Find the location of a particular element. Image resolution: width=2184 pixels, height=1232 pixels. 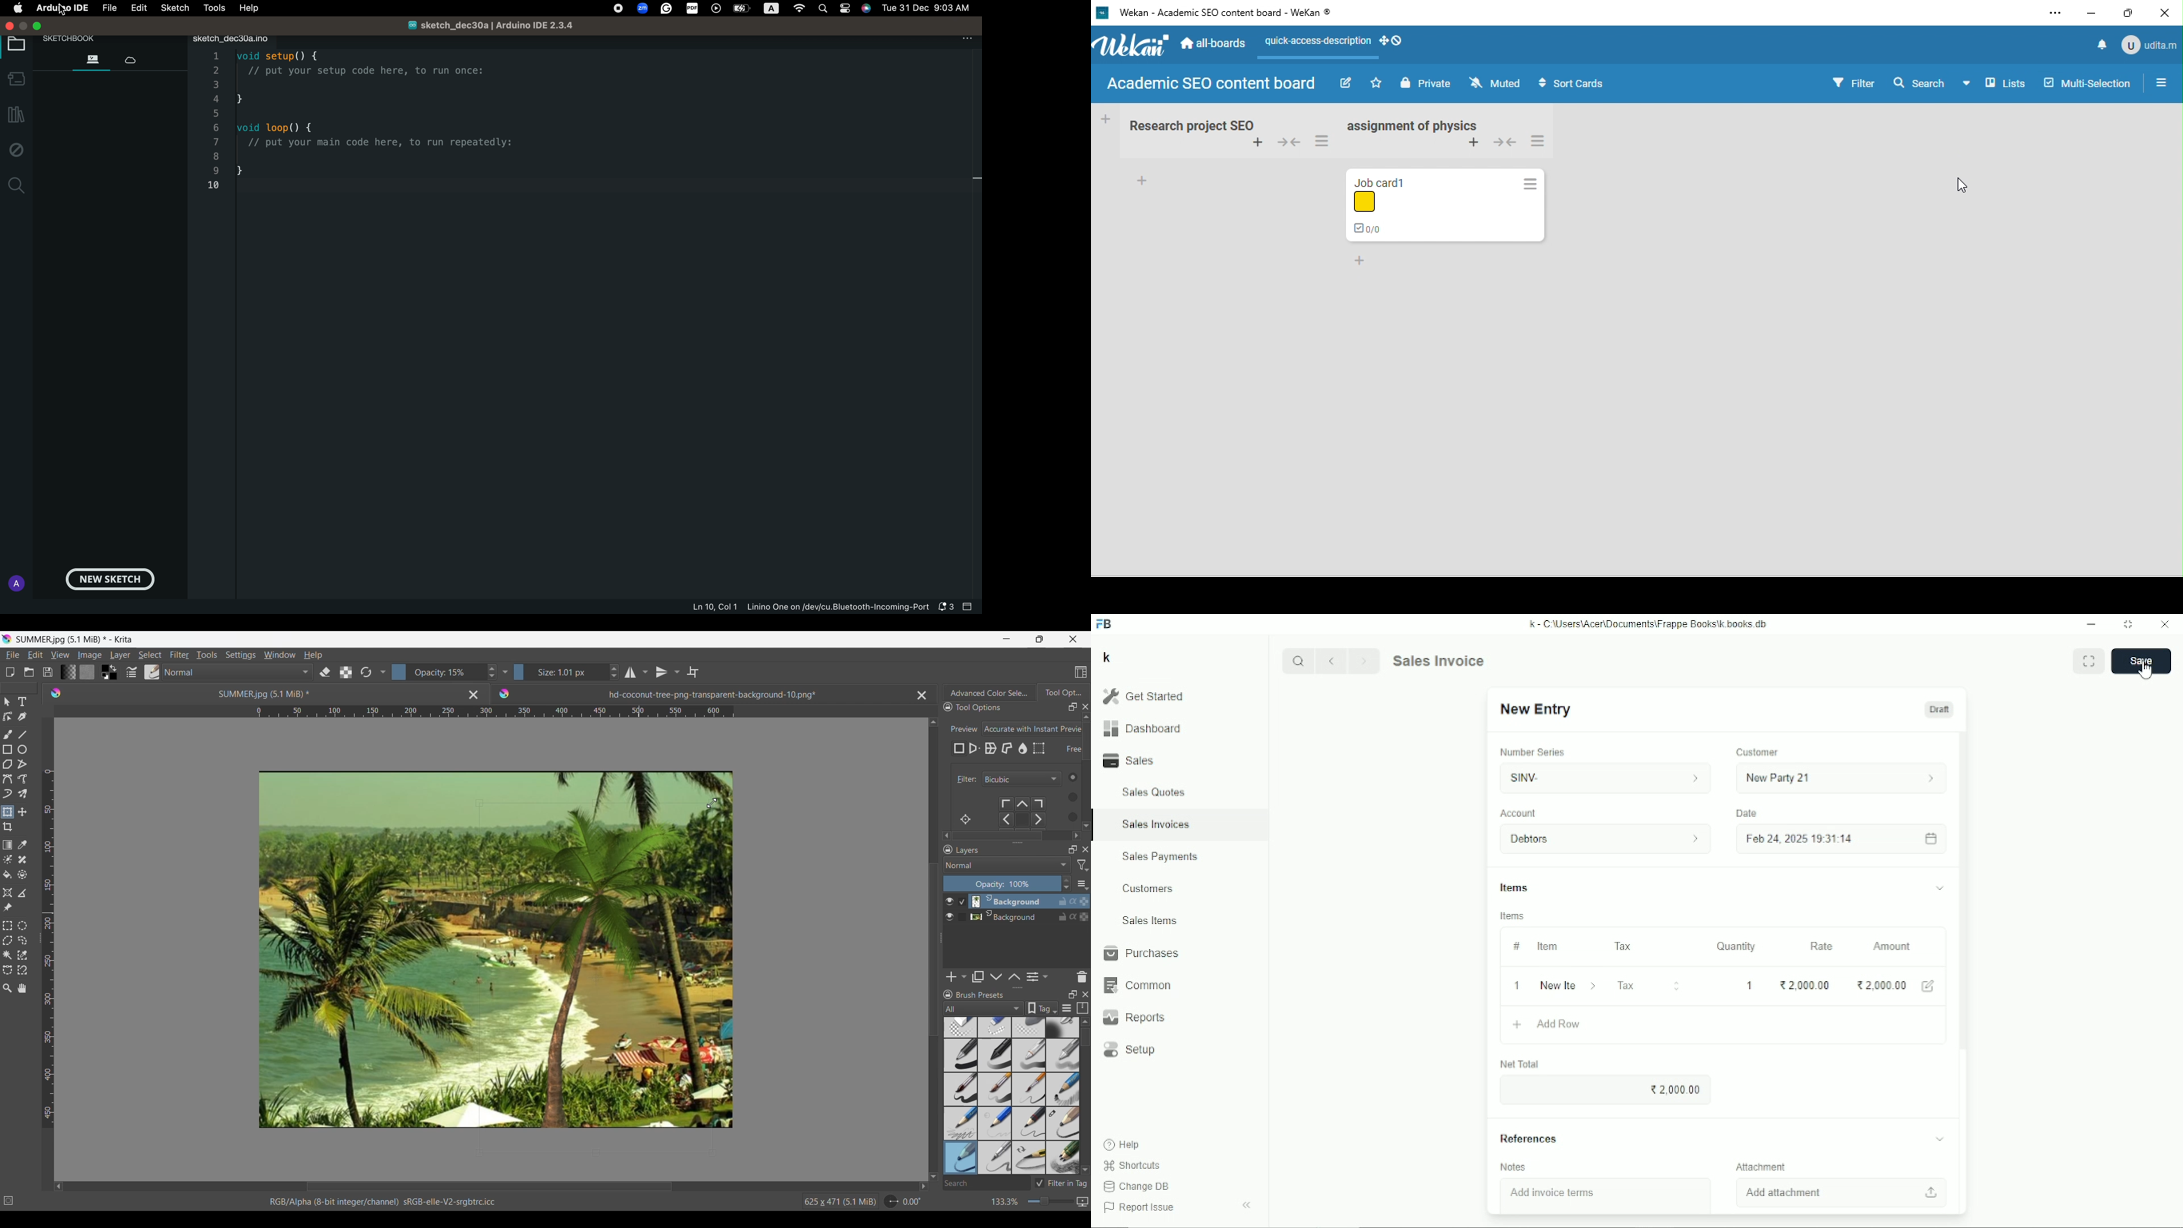

Measure the distance between two points is located at coordinates (22, 893).